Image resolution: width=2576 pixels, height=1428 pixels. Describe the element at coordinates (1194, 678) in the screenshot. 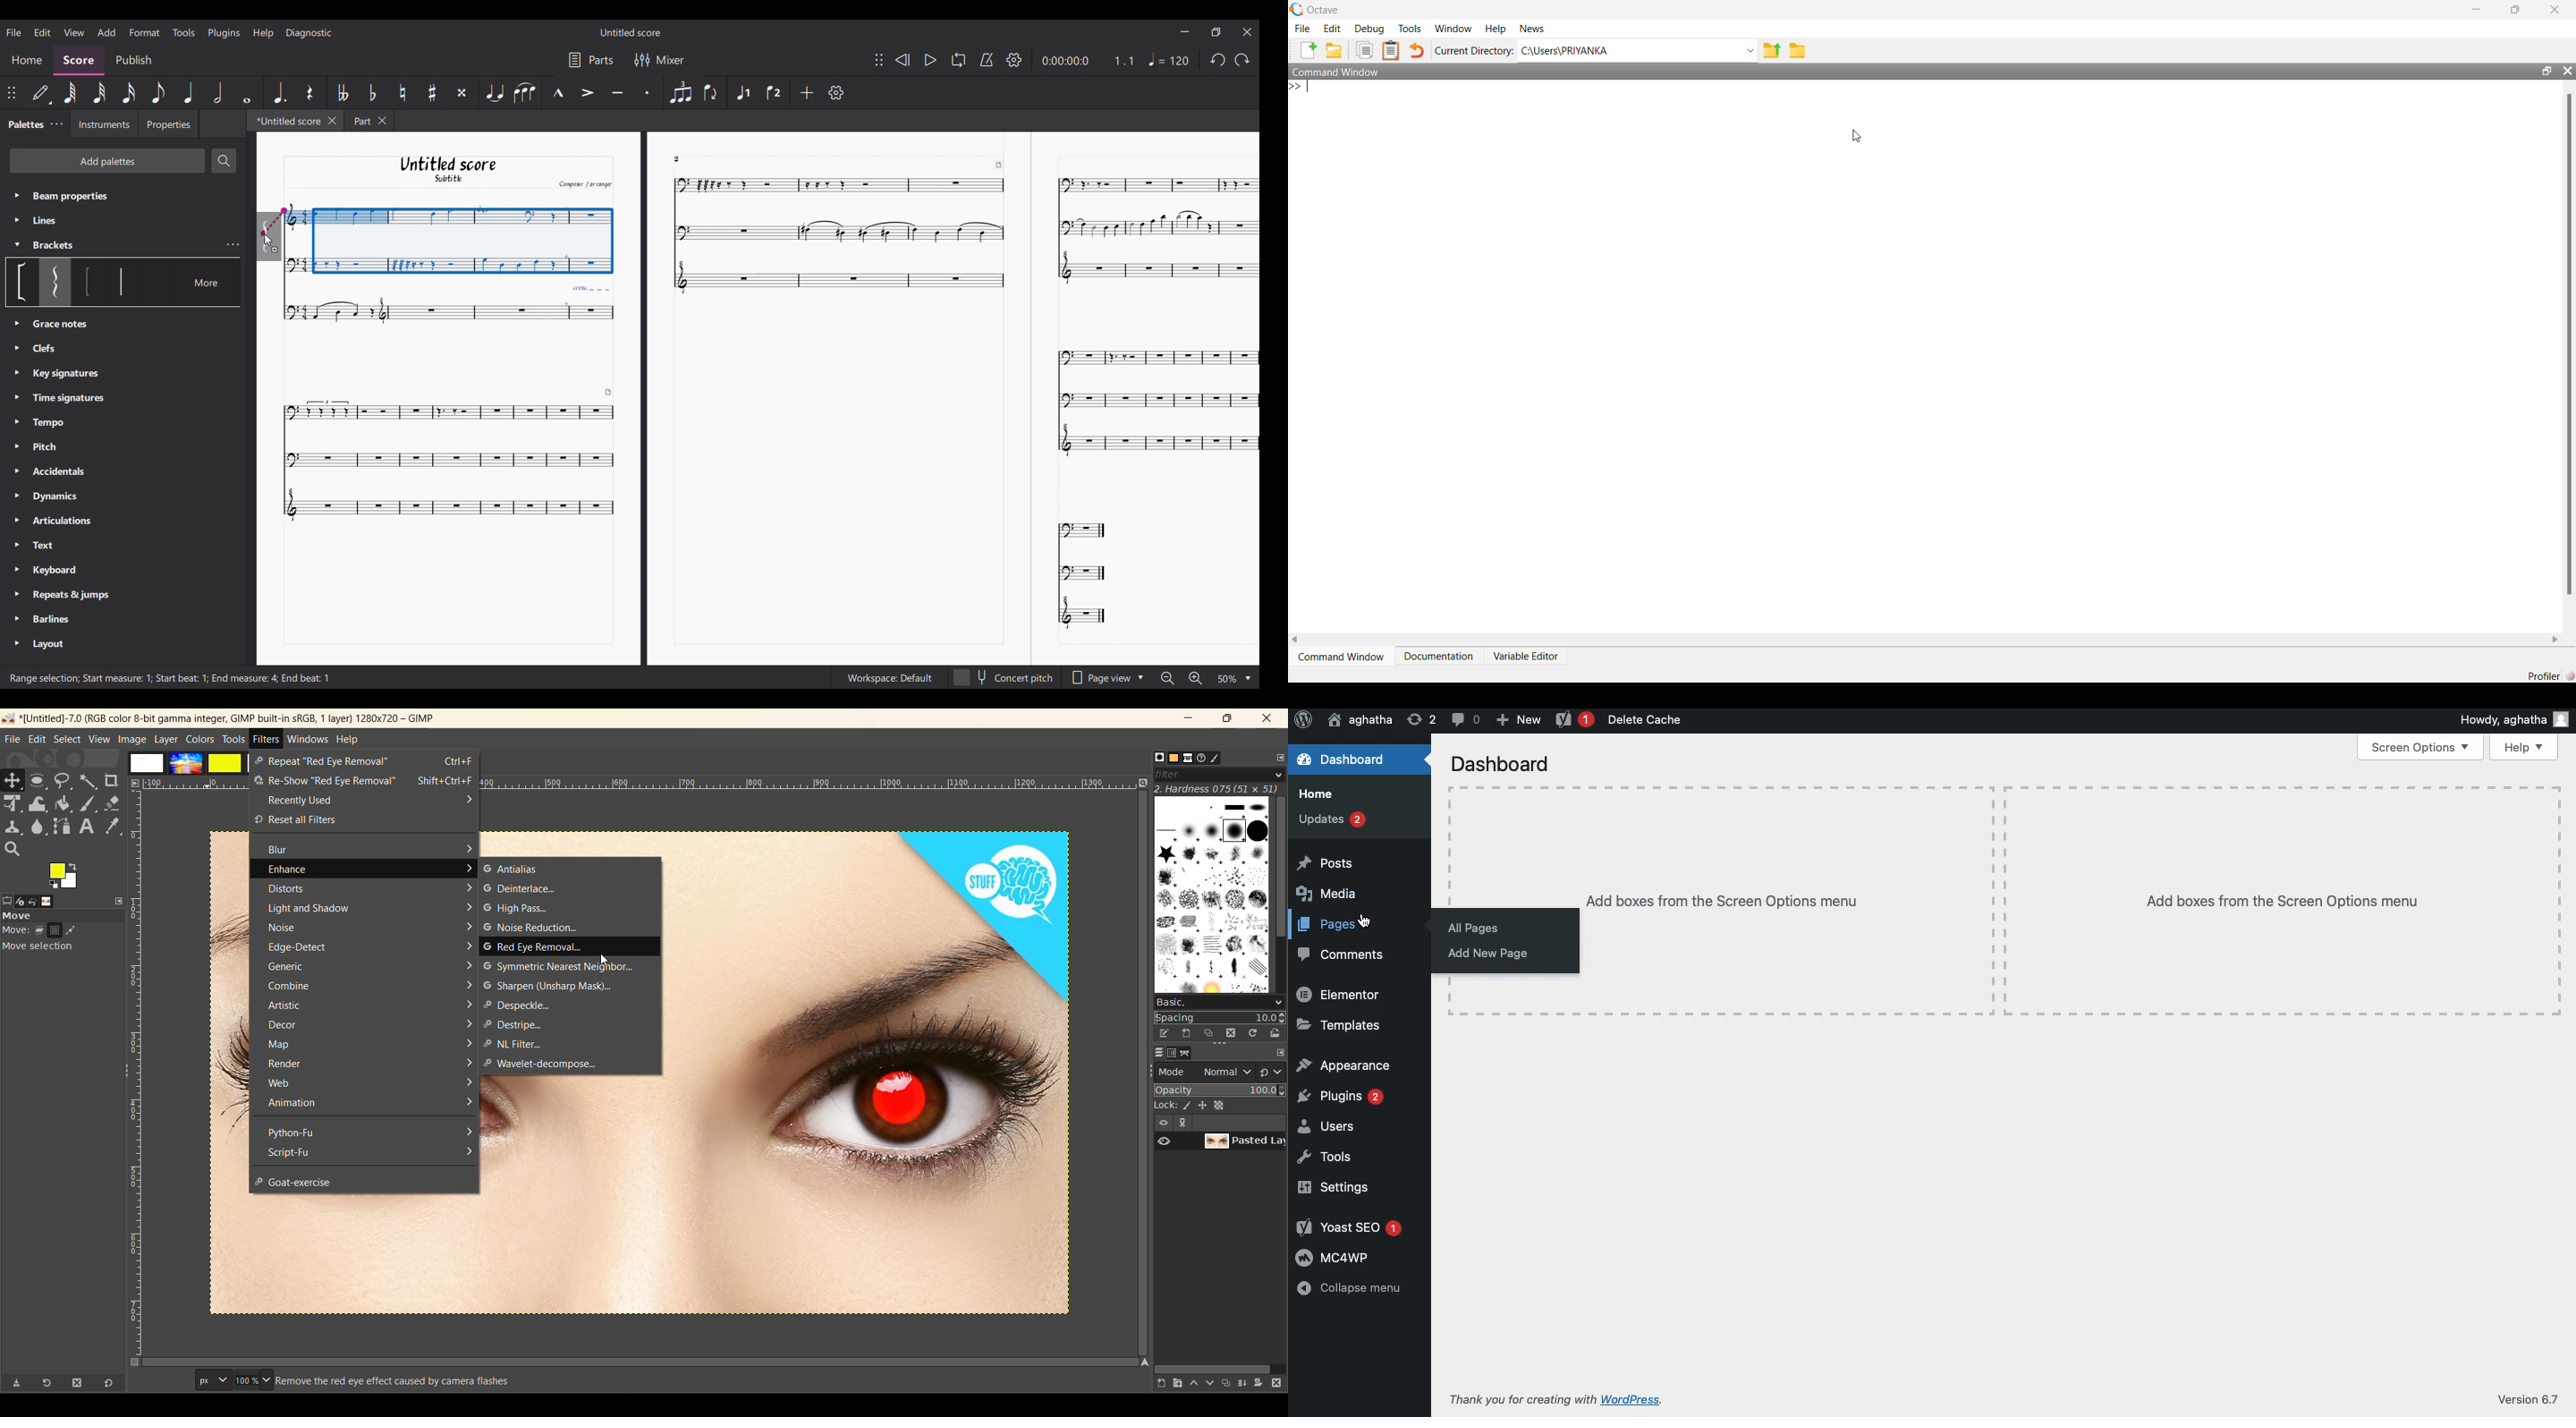

I see `Zoom in` at that location.